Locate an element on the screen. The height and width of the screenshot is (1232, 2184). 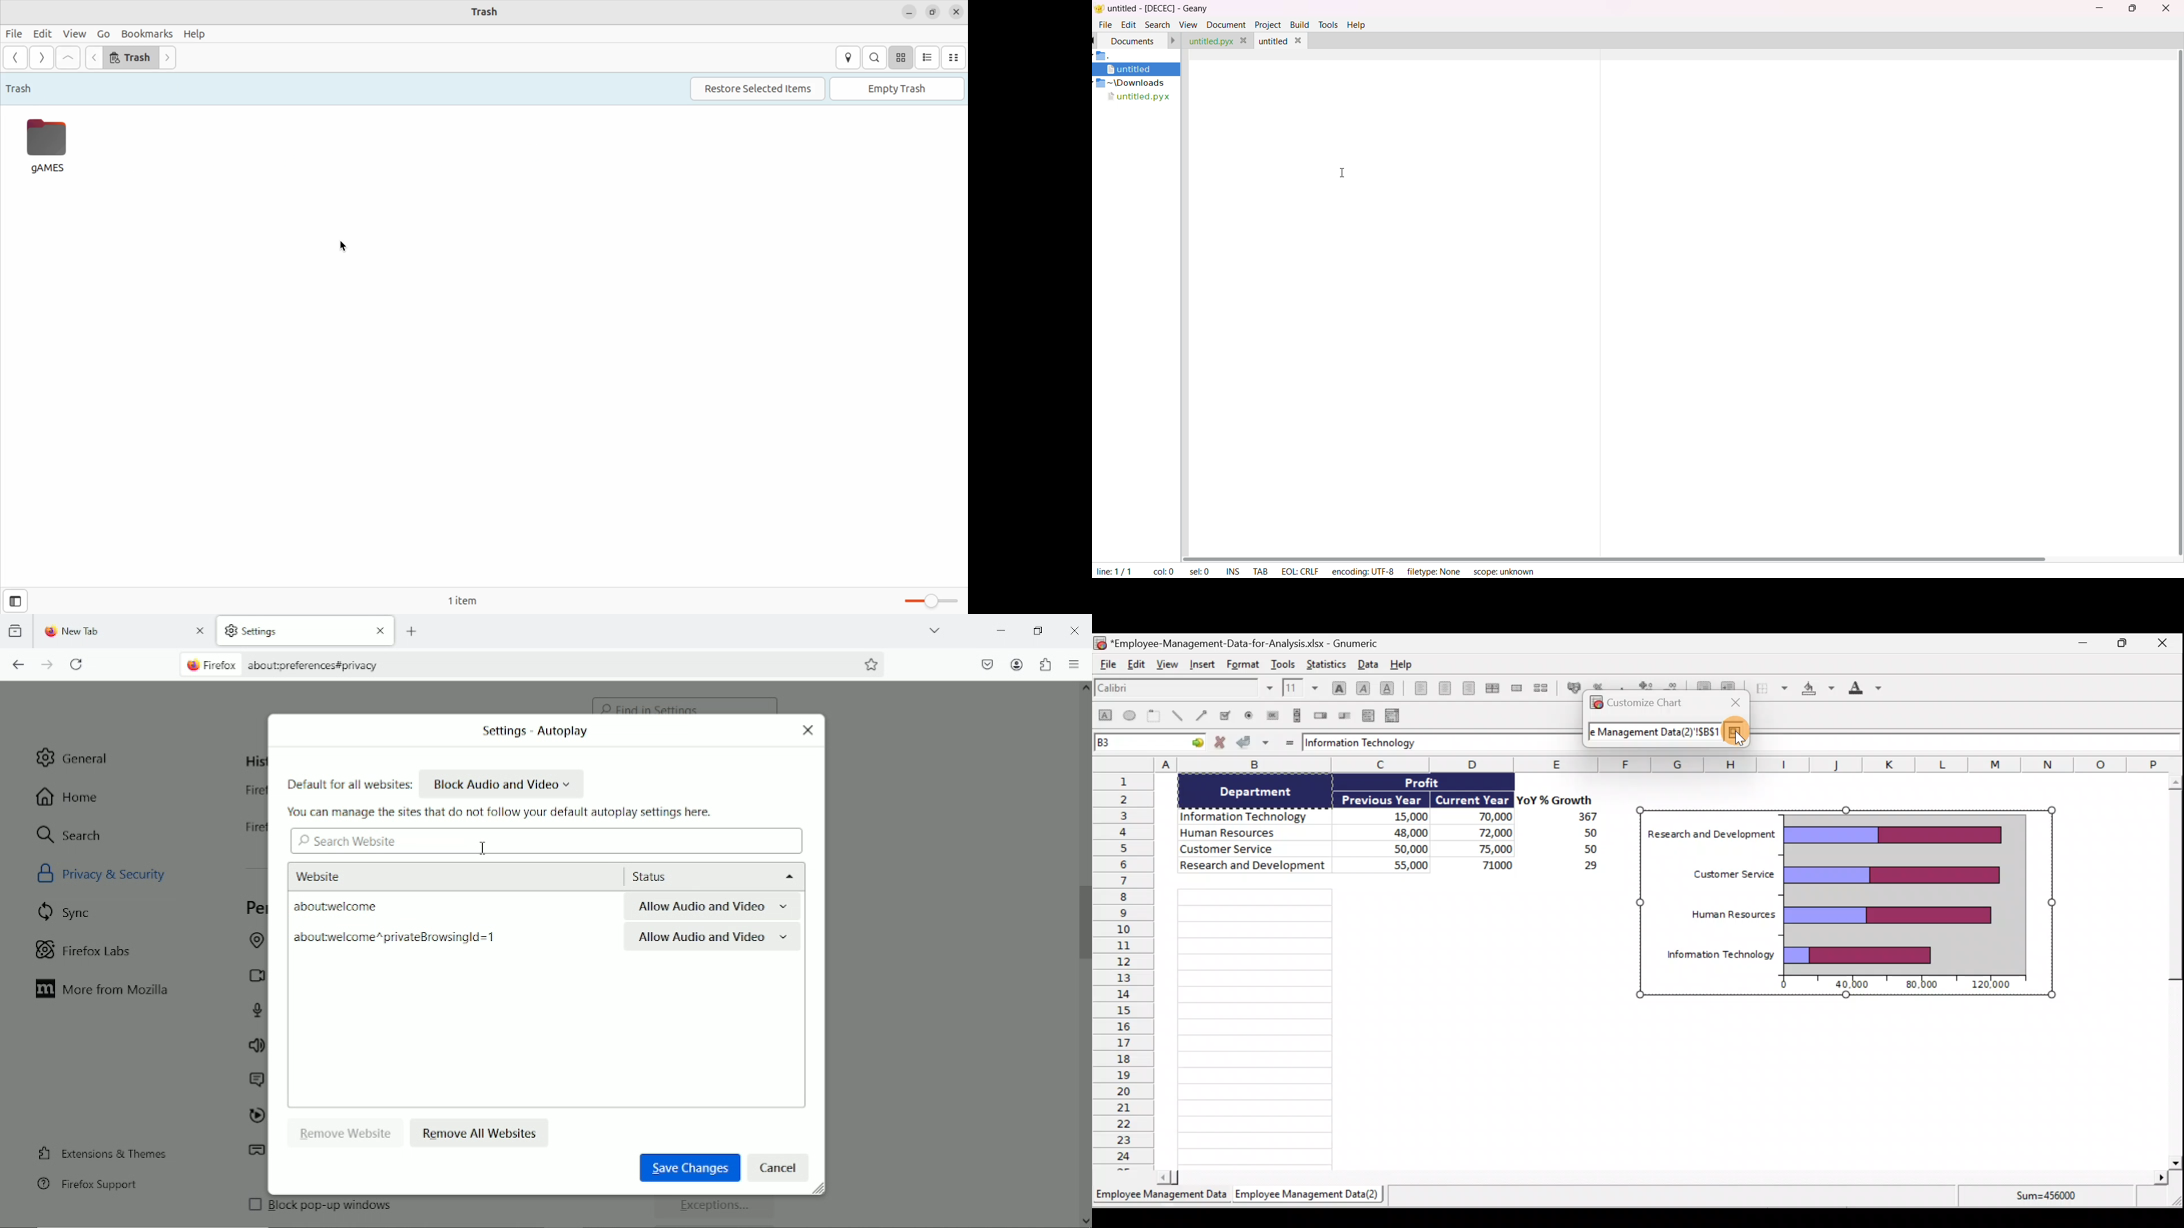
Close is located at coordinates (1076, 632).